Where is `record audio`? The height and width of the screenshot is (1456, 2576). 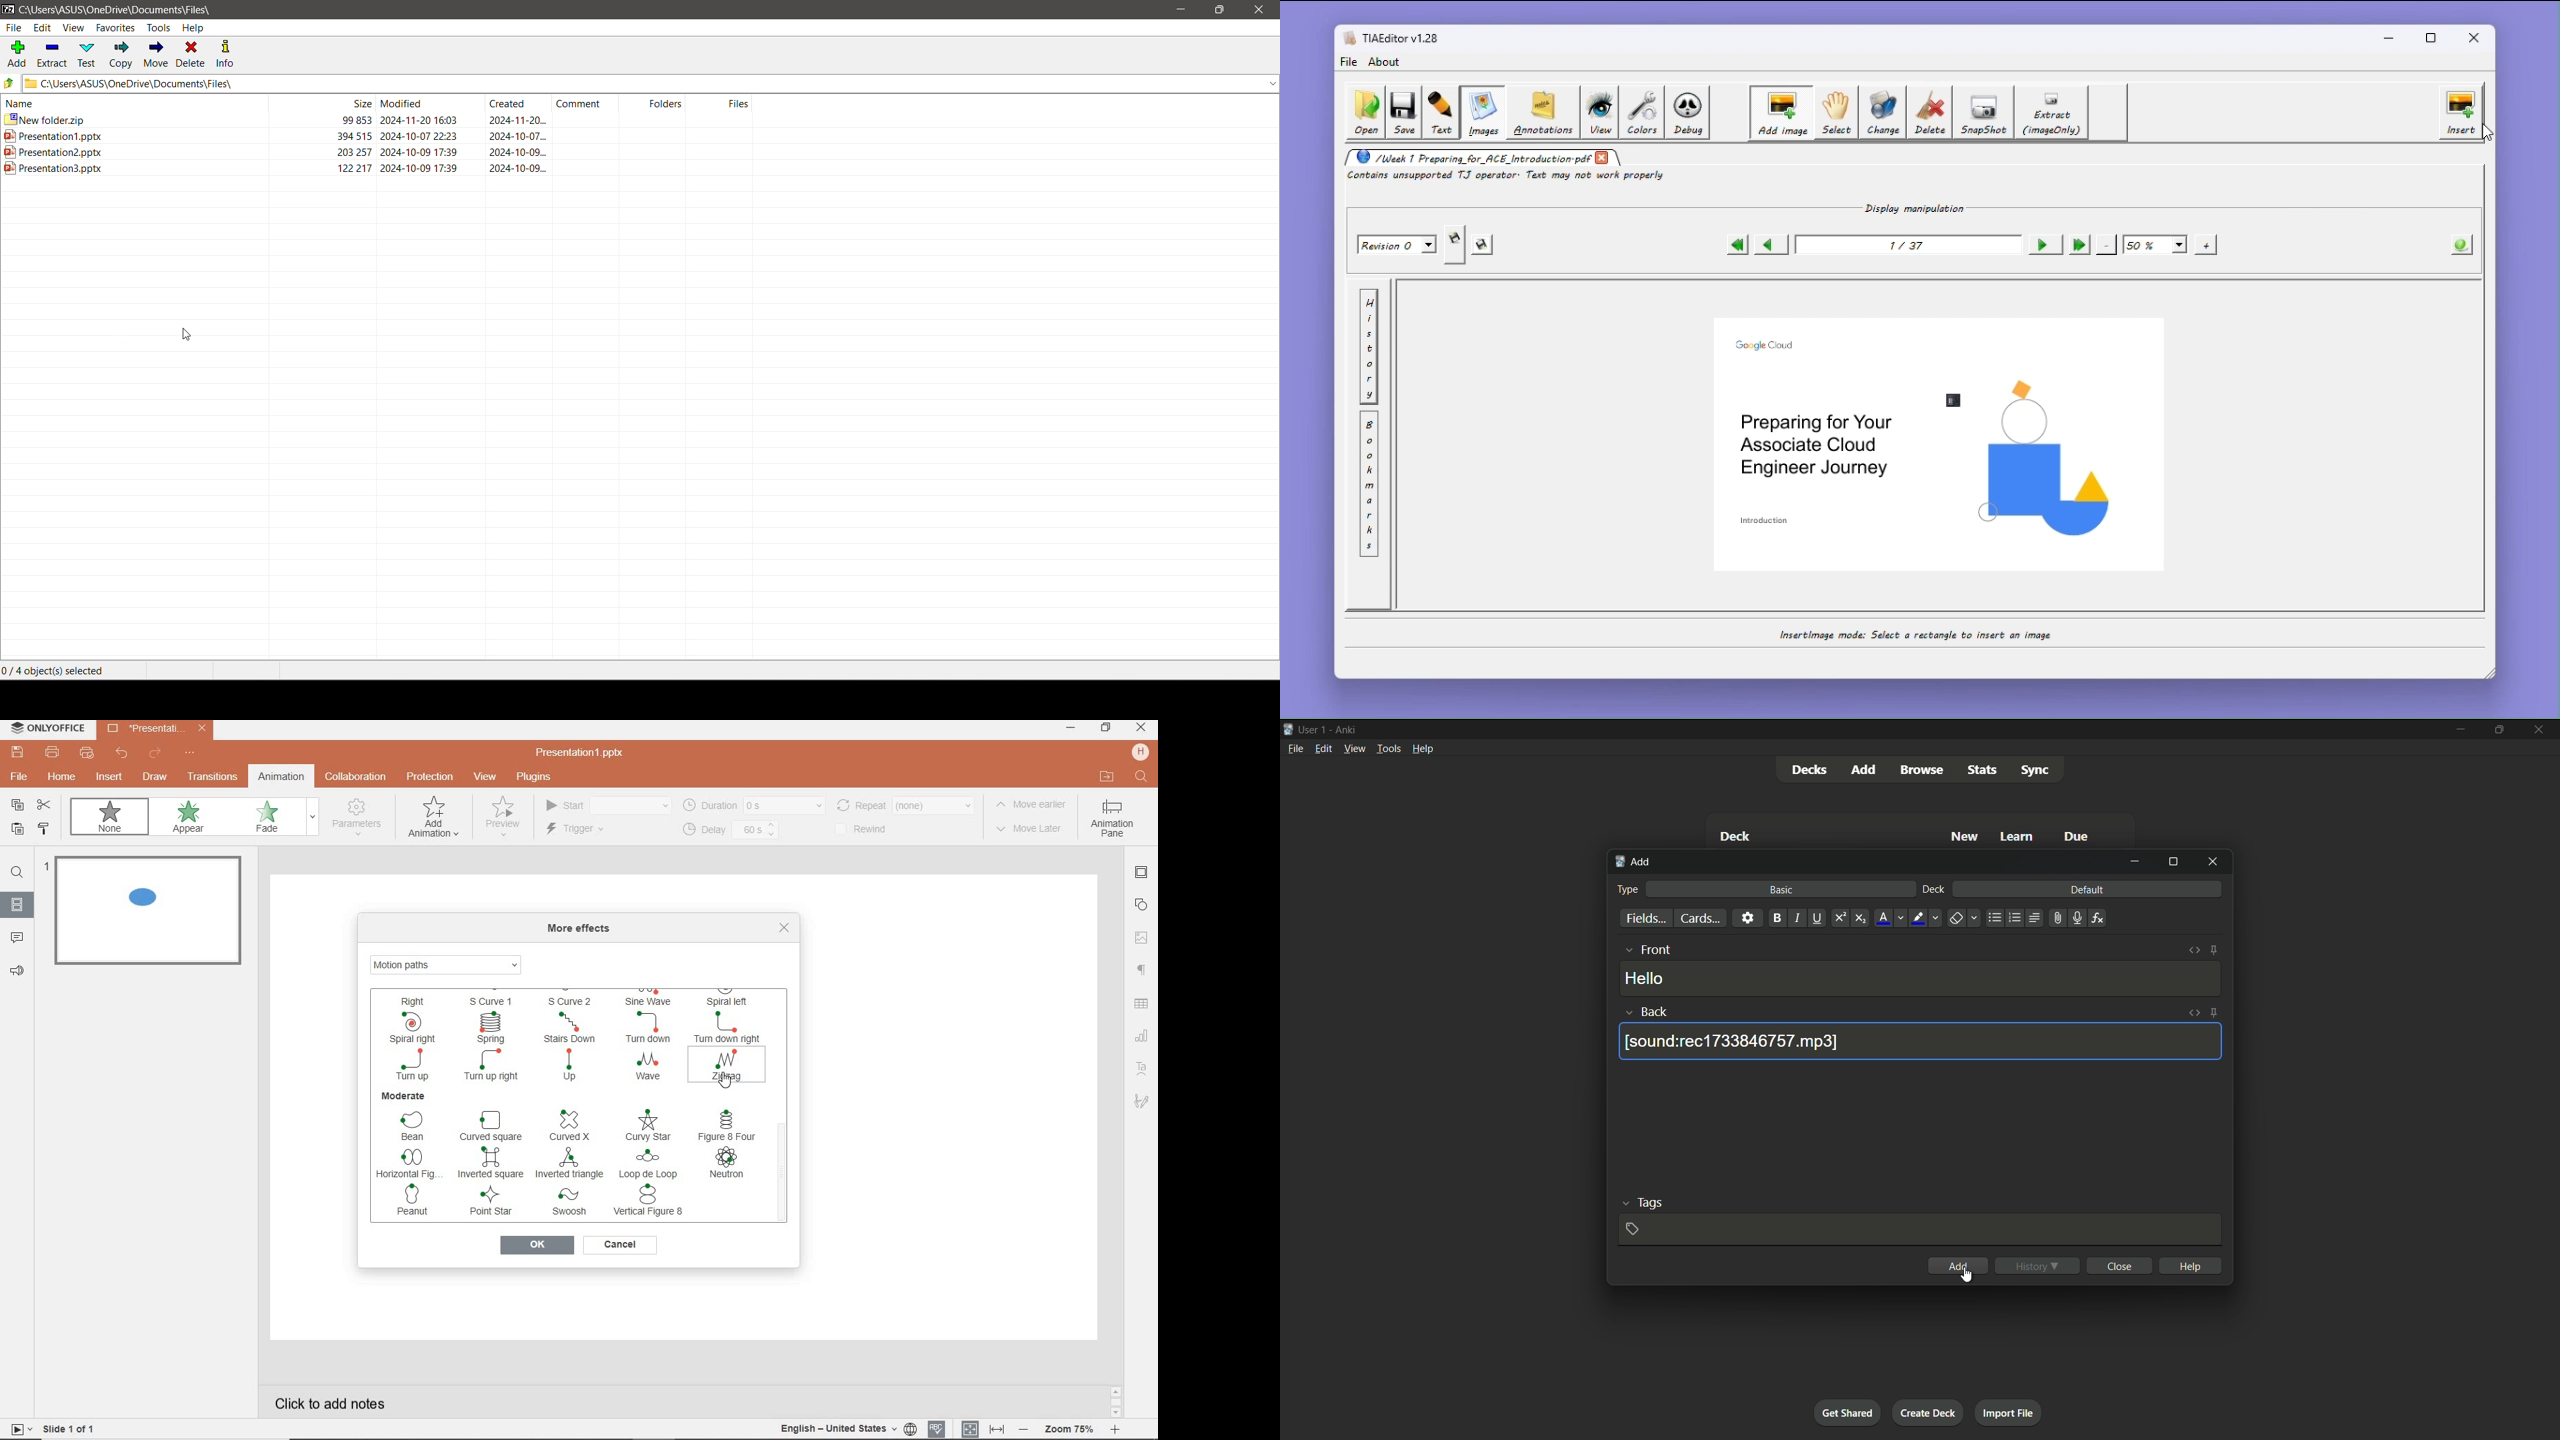
record audio is located at coordinates (2075, 918).